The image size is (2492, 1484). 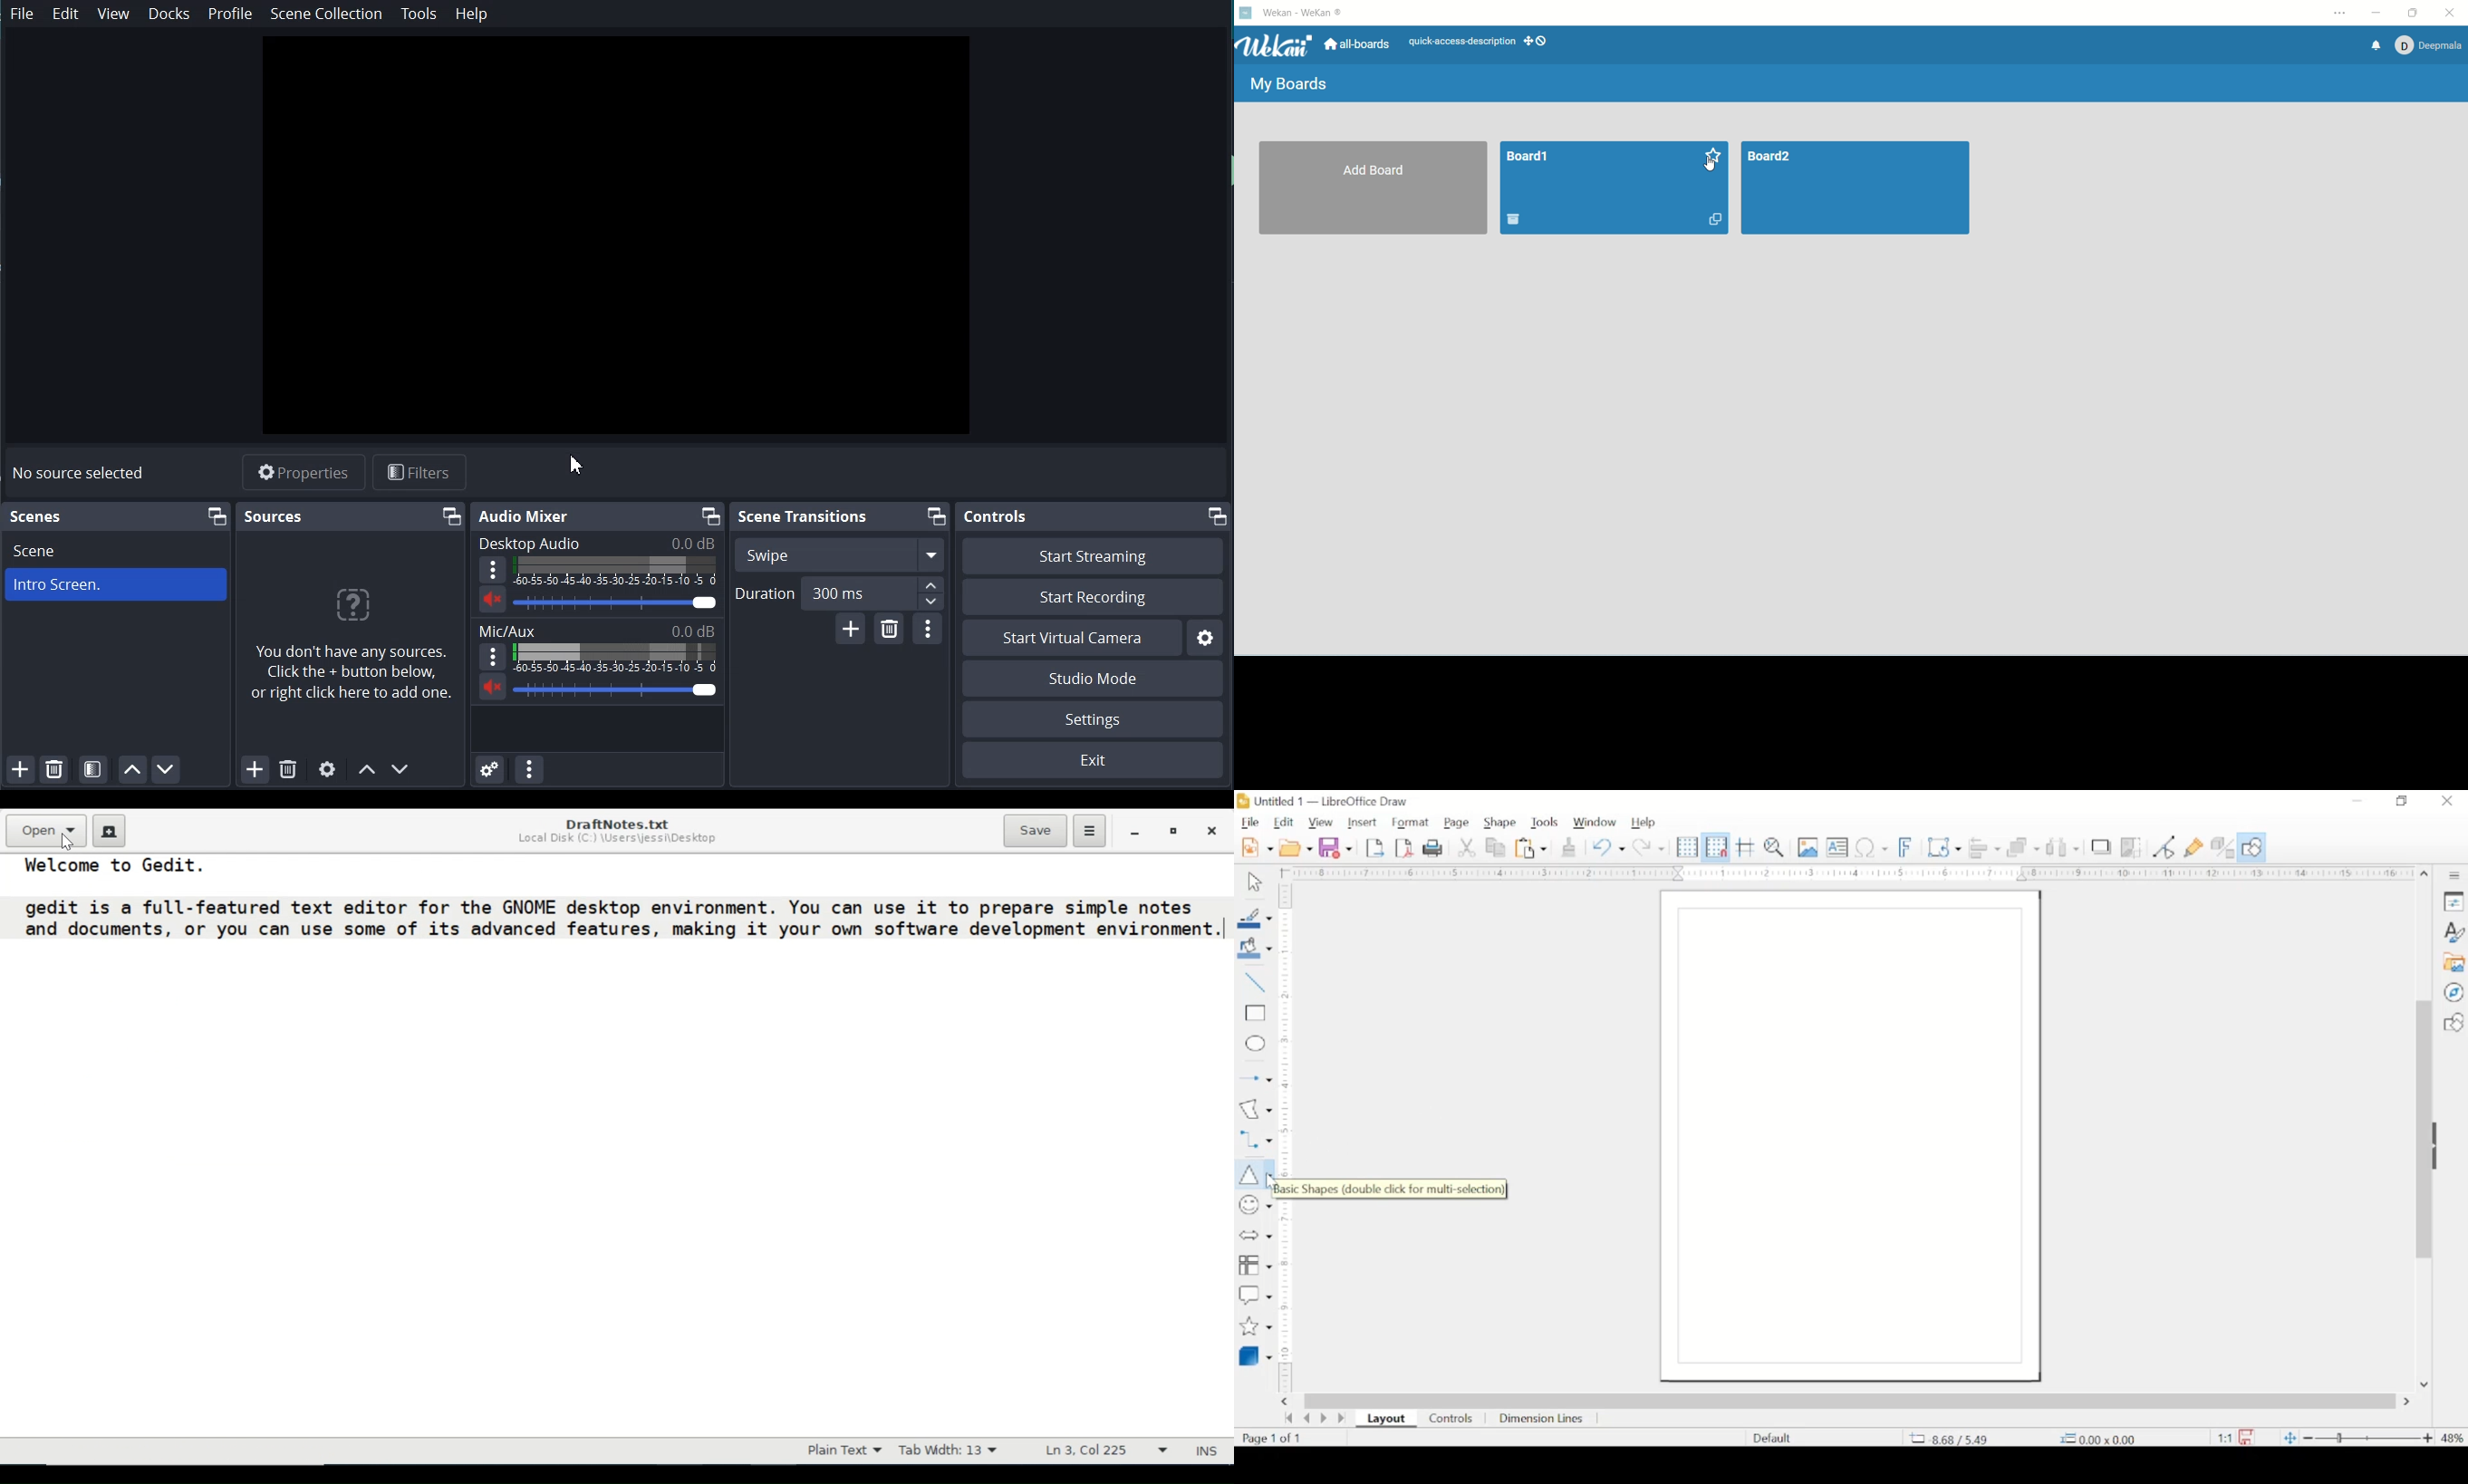 What do you see at coordinates (1255, 884) in the screenshot?
I see `select` at bounding box center [1255, 884].